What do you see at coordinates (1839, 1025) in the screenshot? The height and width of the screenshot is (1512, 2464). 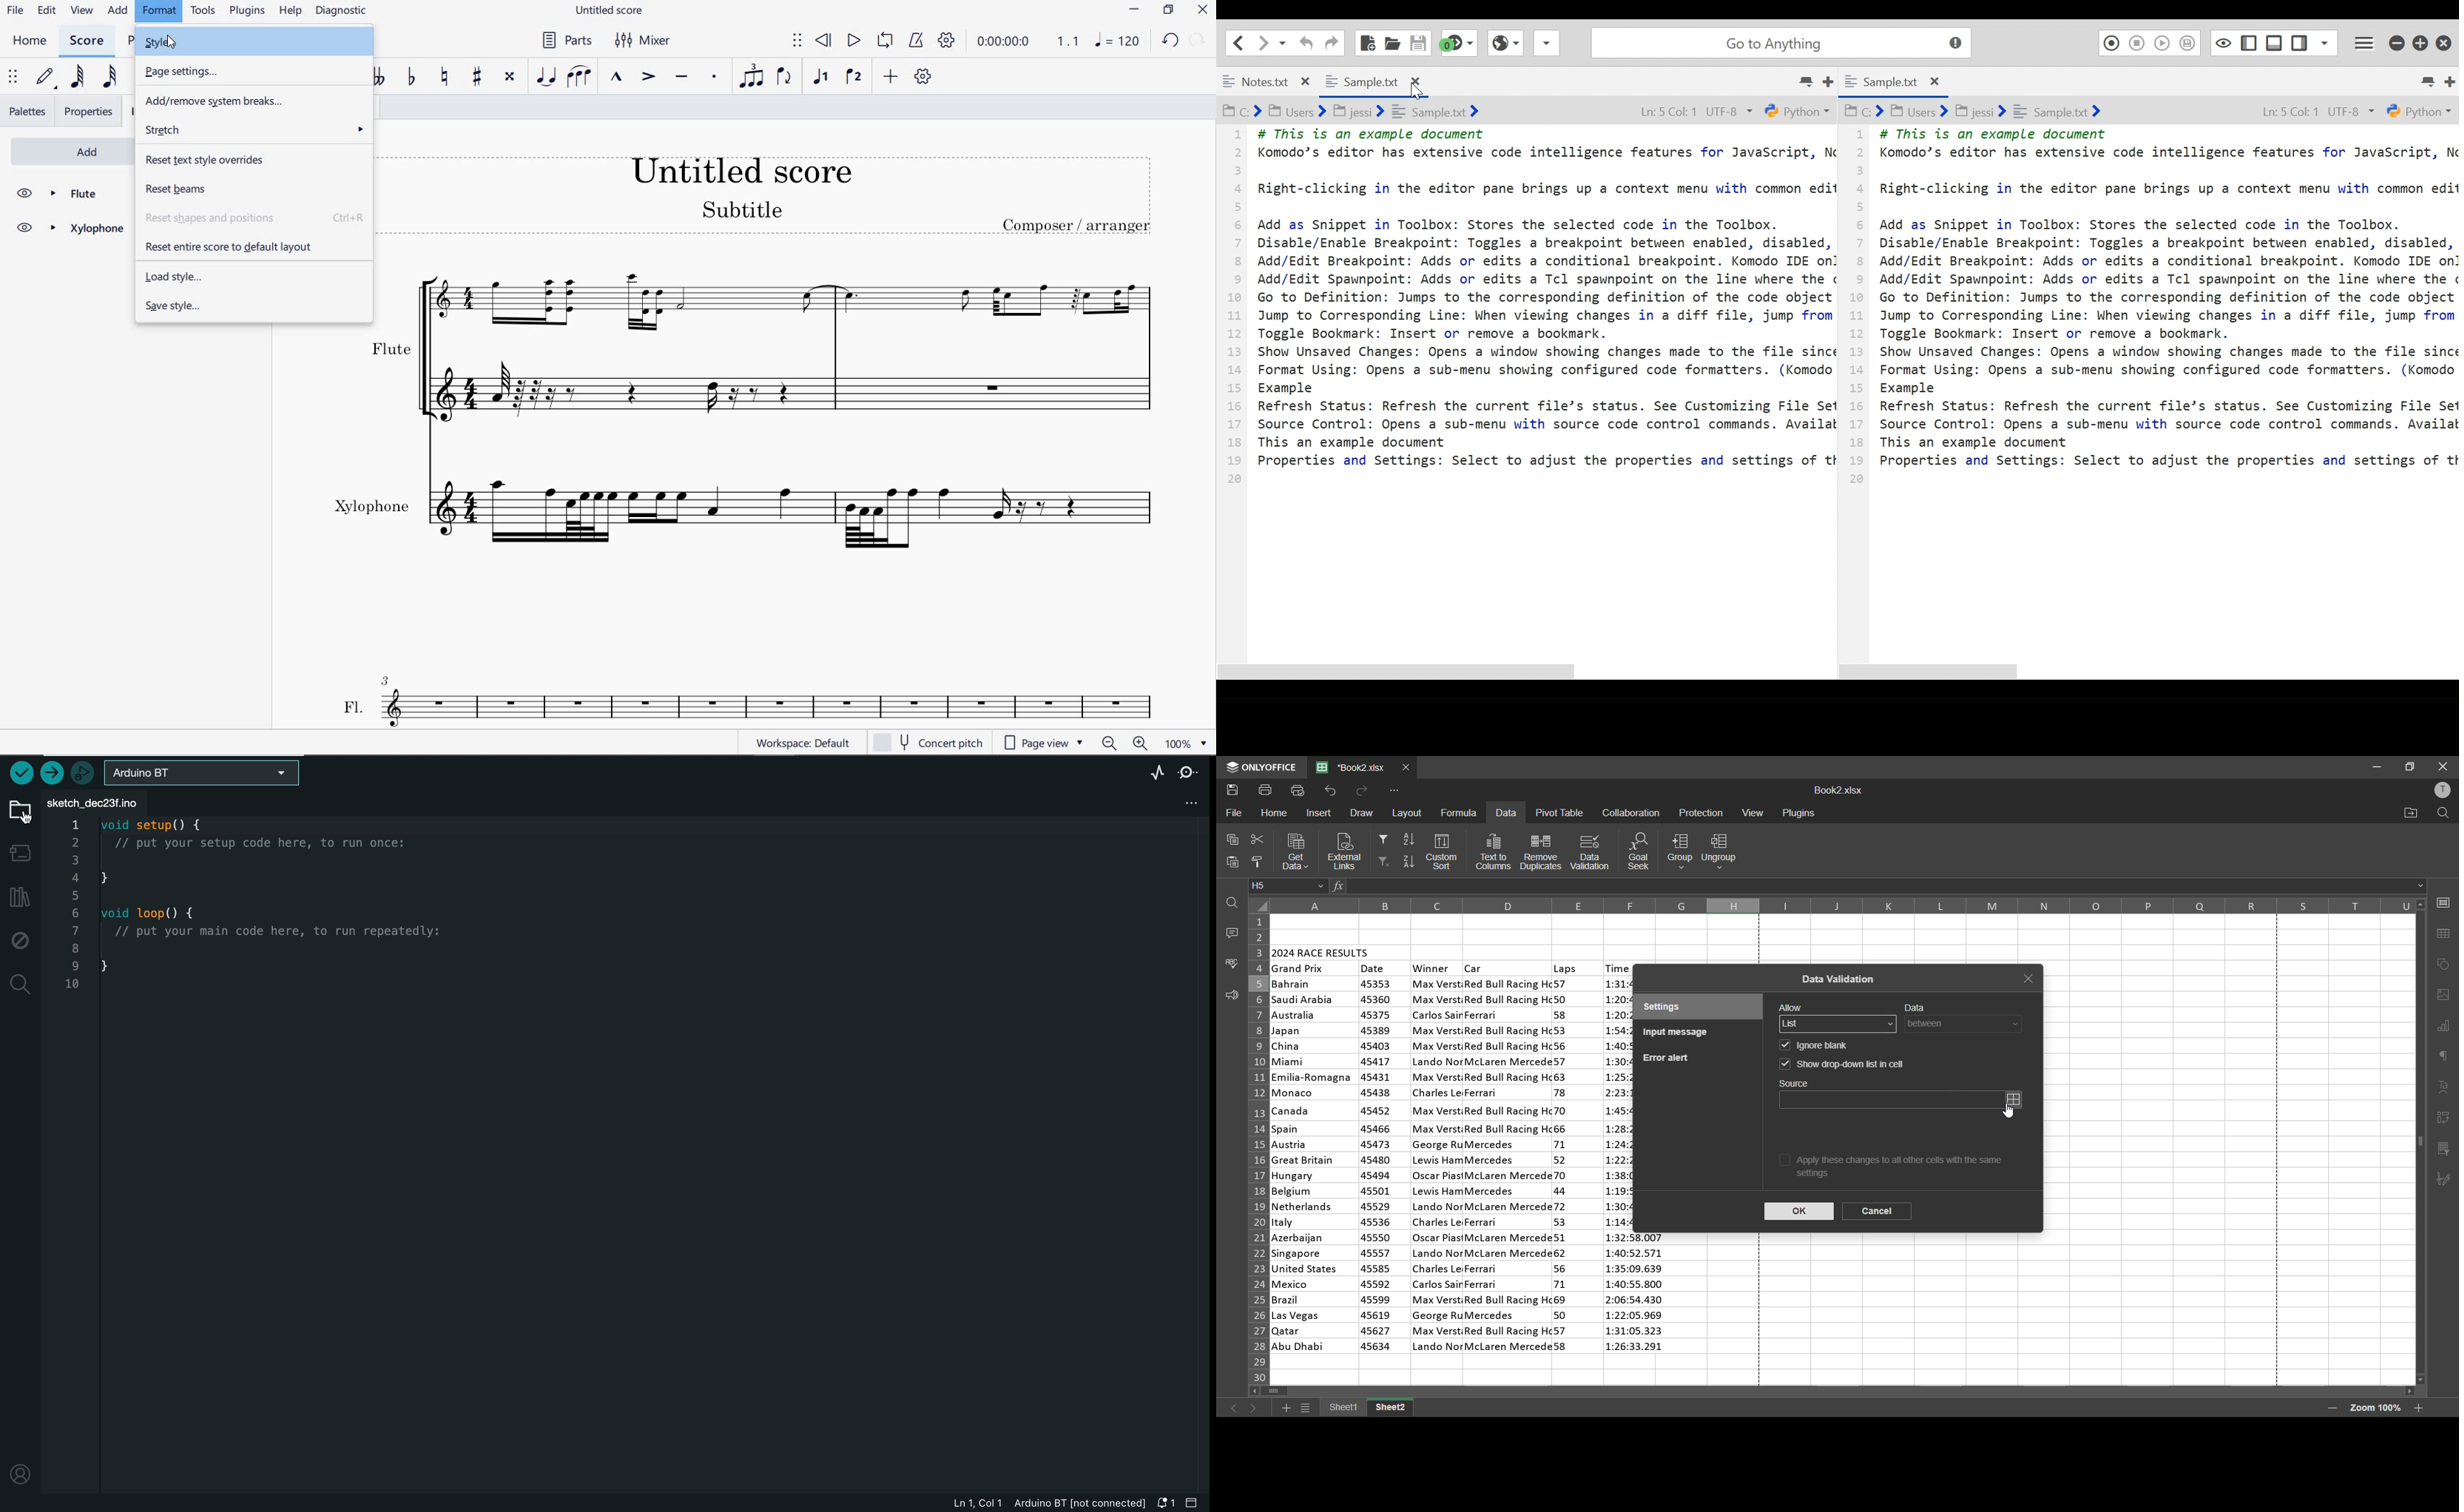 I see `allow` at bounding box center [1839, 1025].